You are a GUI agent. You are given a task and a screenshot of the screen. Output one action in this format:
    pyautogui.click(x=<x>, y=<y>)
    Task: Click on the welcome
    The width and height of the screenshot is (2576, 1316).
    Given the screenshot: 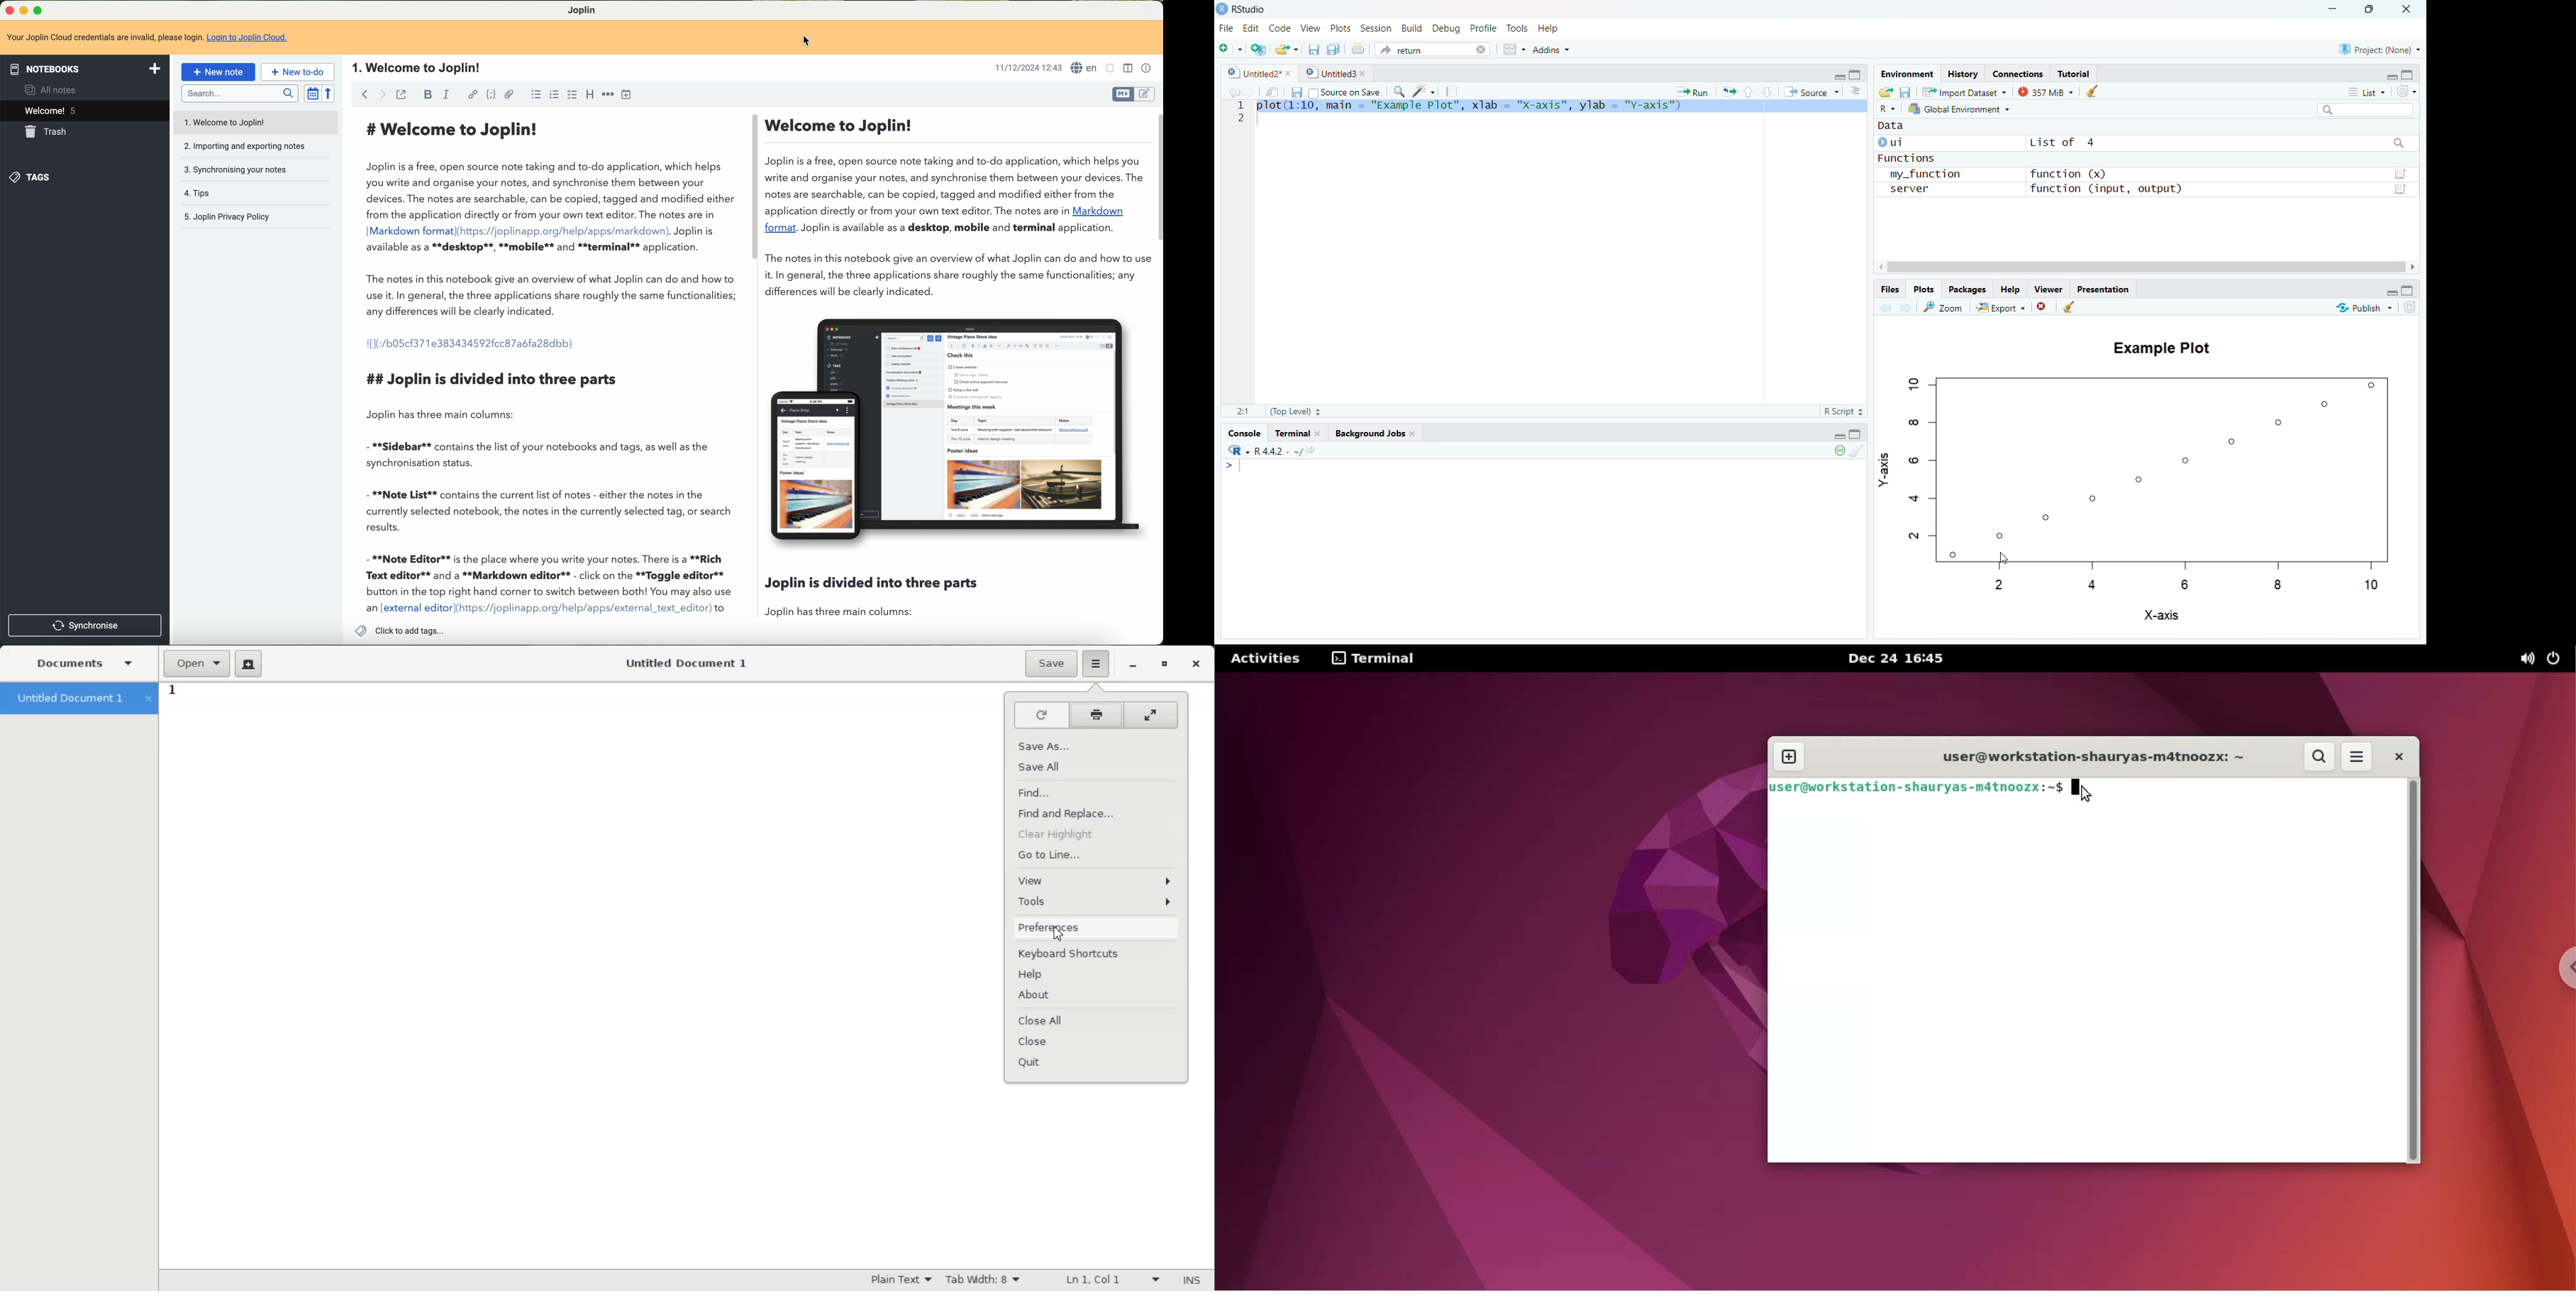 What is the action you would take?
    pyautogui.click(x=83, y=110)
    